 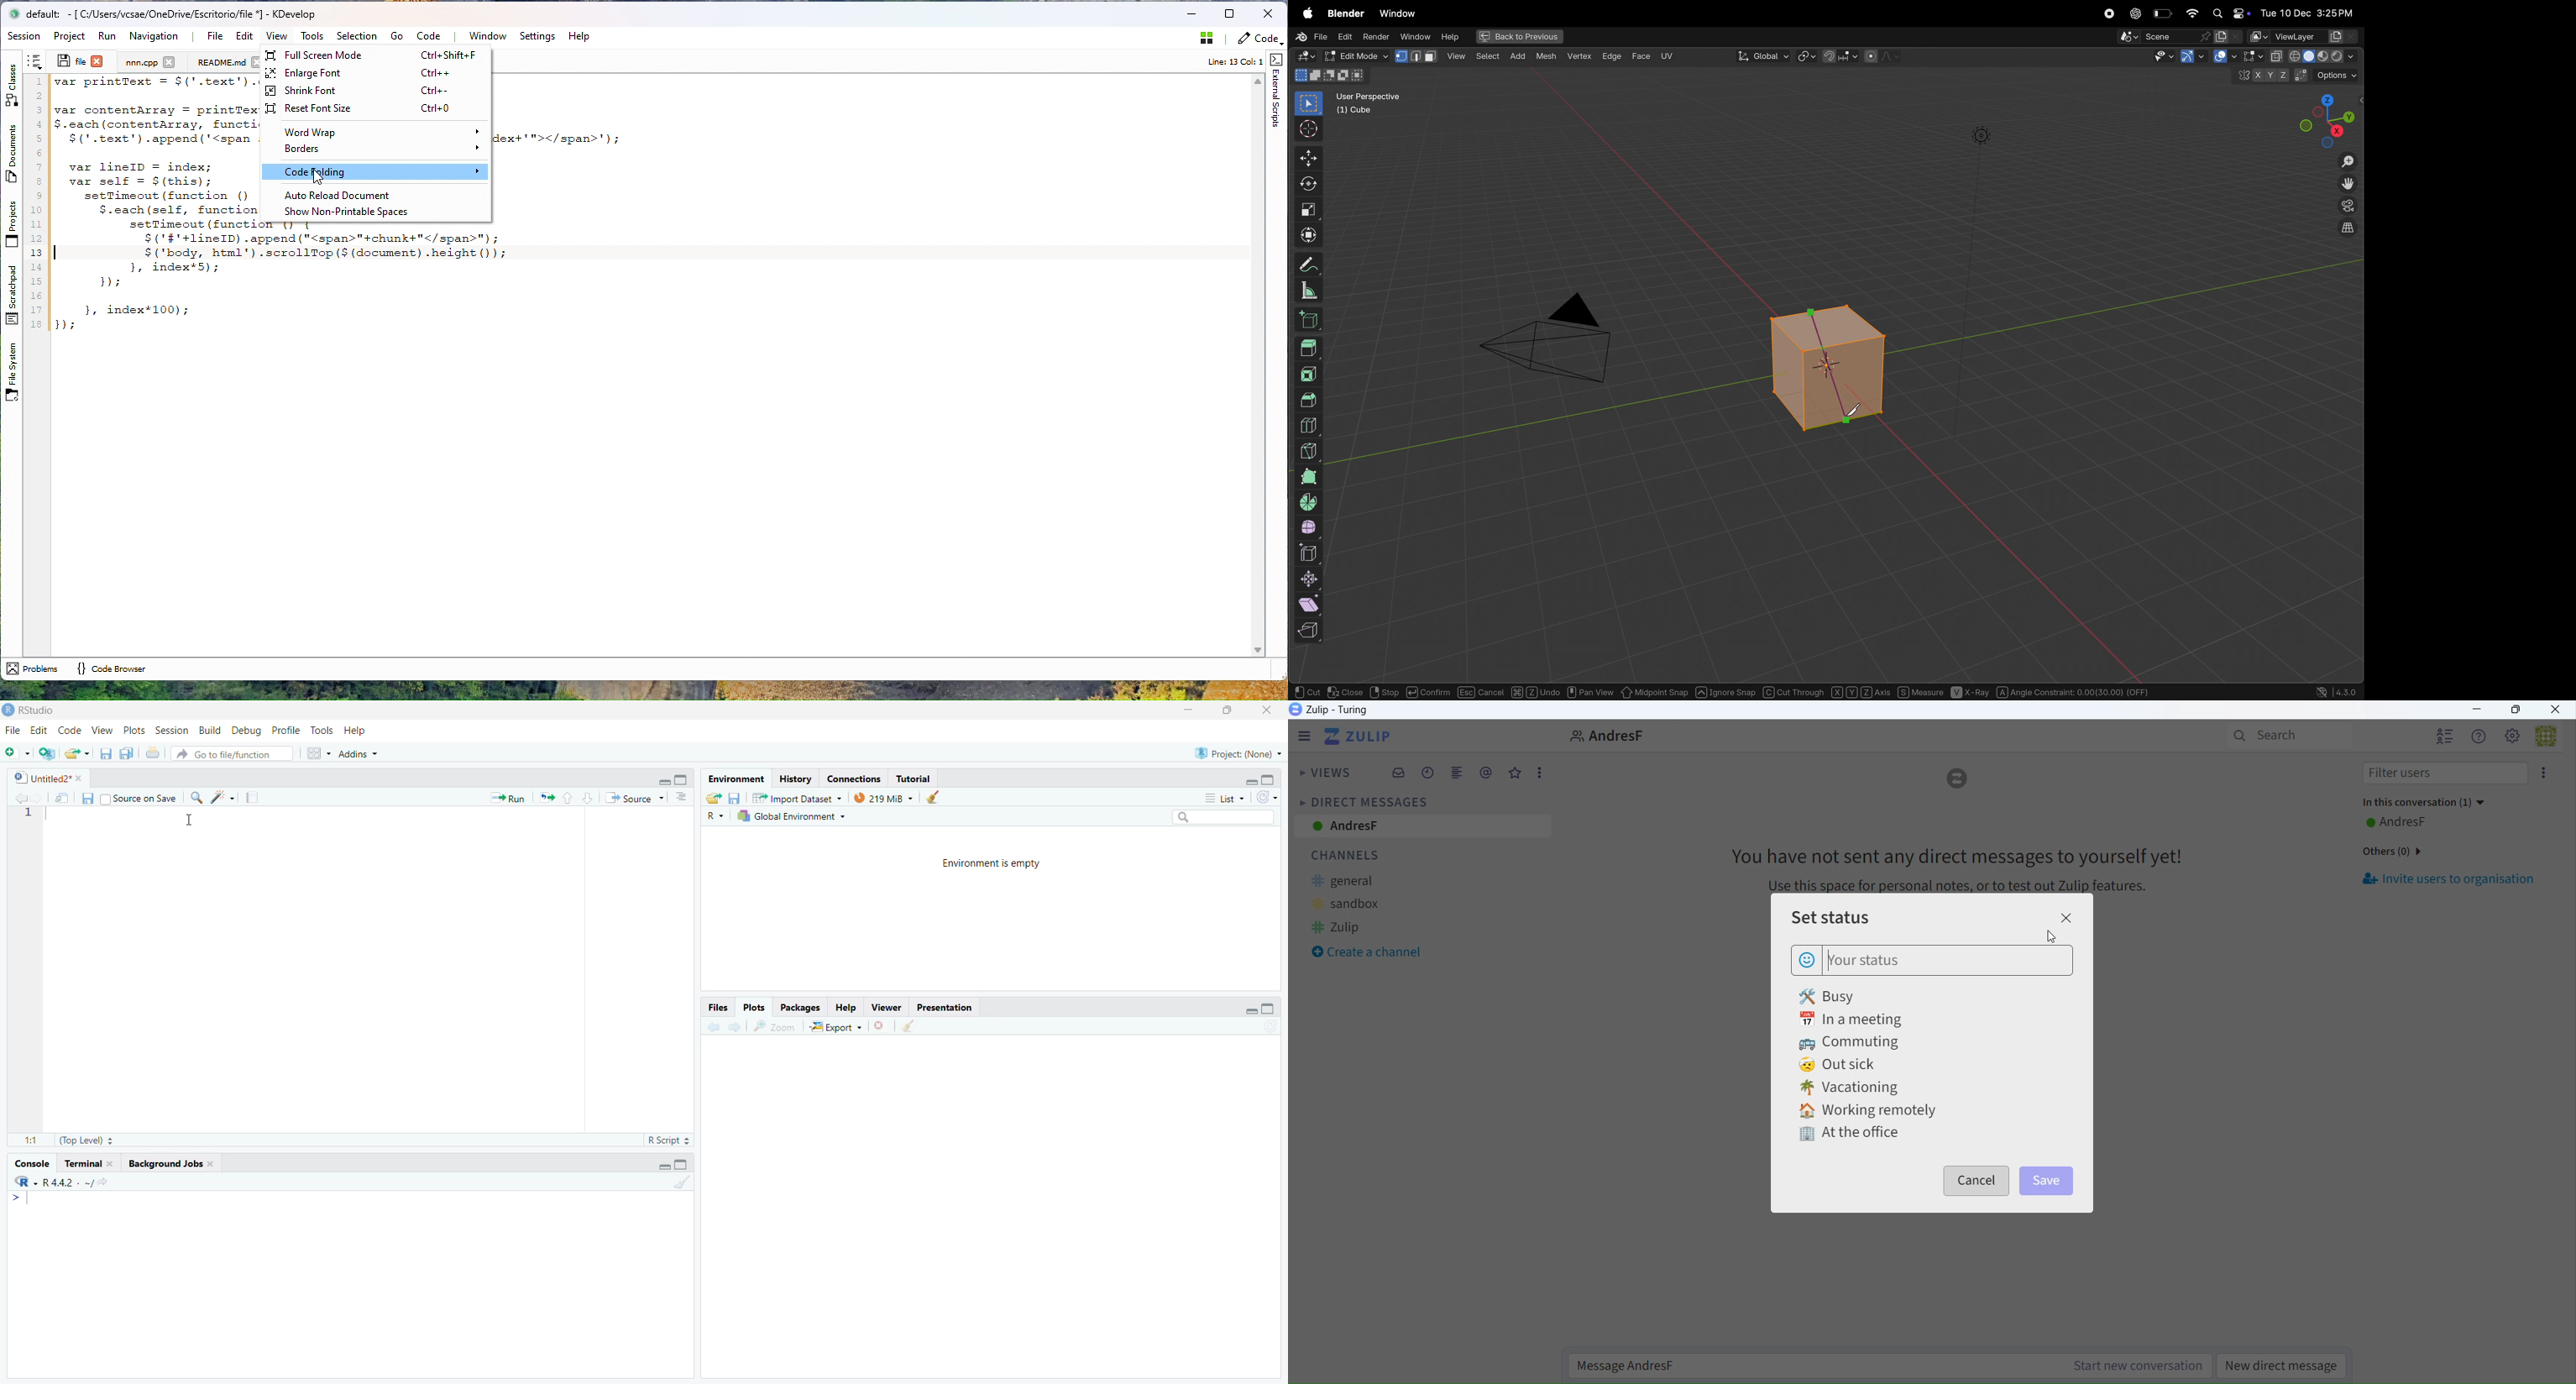 I want to click on Workspace panes, so click(x=316, y=753).